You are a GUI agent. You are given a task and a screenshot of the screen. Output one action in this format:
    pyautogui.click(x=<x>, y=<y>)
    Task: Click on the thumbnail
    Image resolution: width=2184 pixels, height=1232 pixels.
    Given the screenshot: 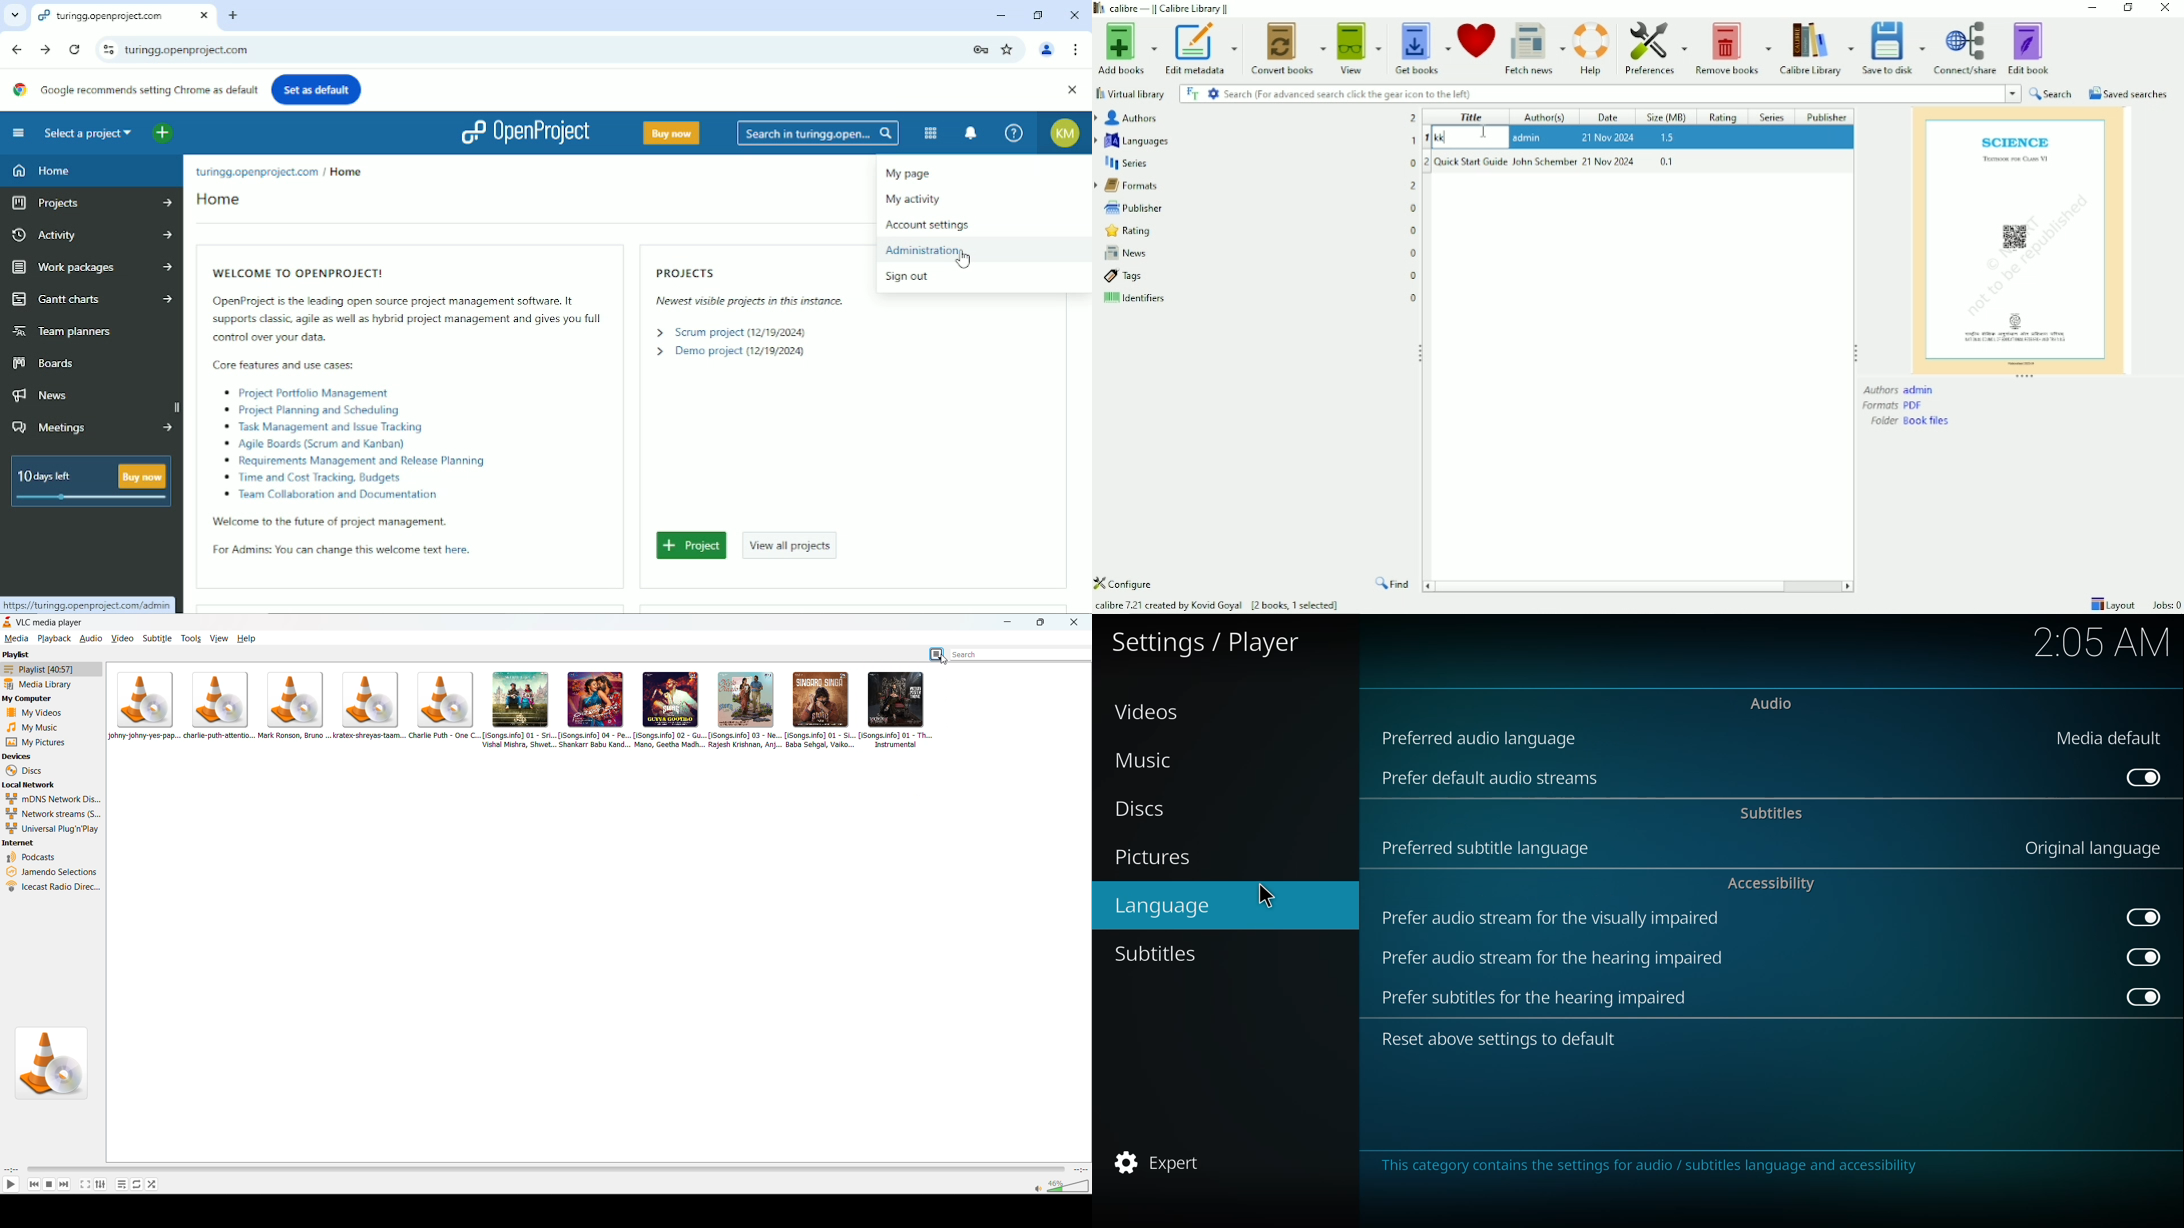 What is the action you would take?
    pyautogui.click(x=55, y=1063)
    